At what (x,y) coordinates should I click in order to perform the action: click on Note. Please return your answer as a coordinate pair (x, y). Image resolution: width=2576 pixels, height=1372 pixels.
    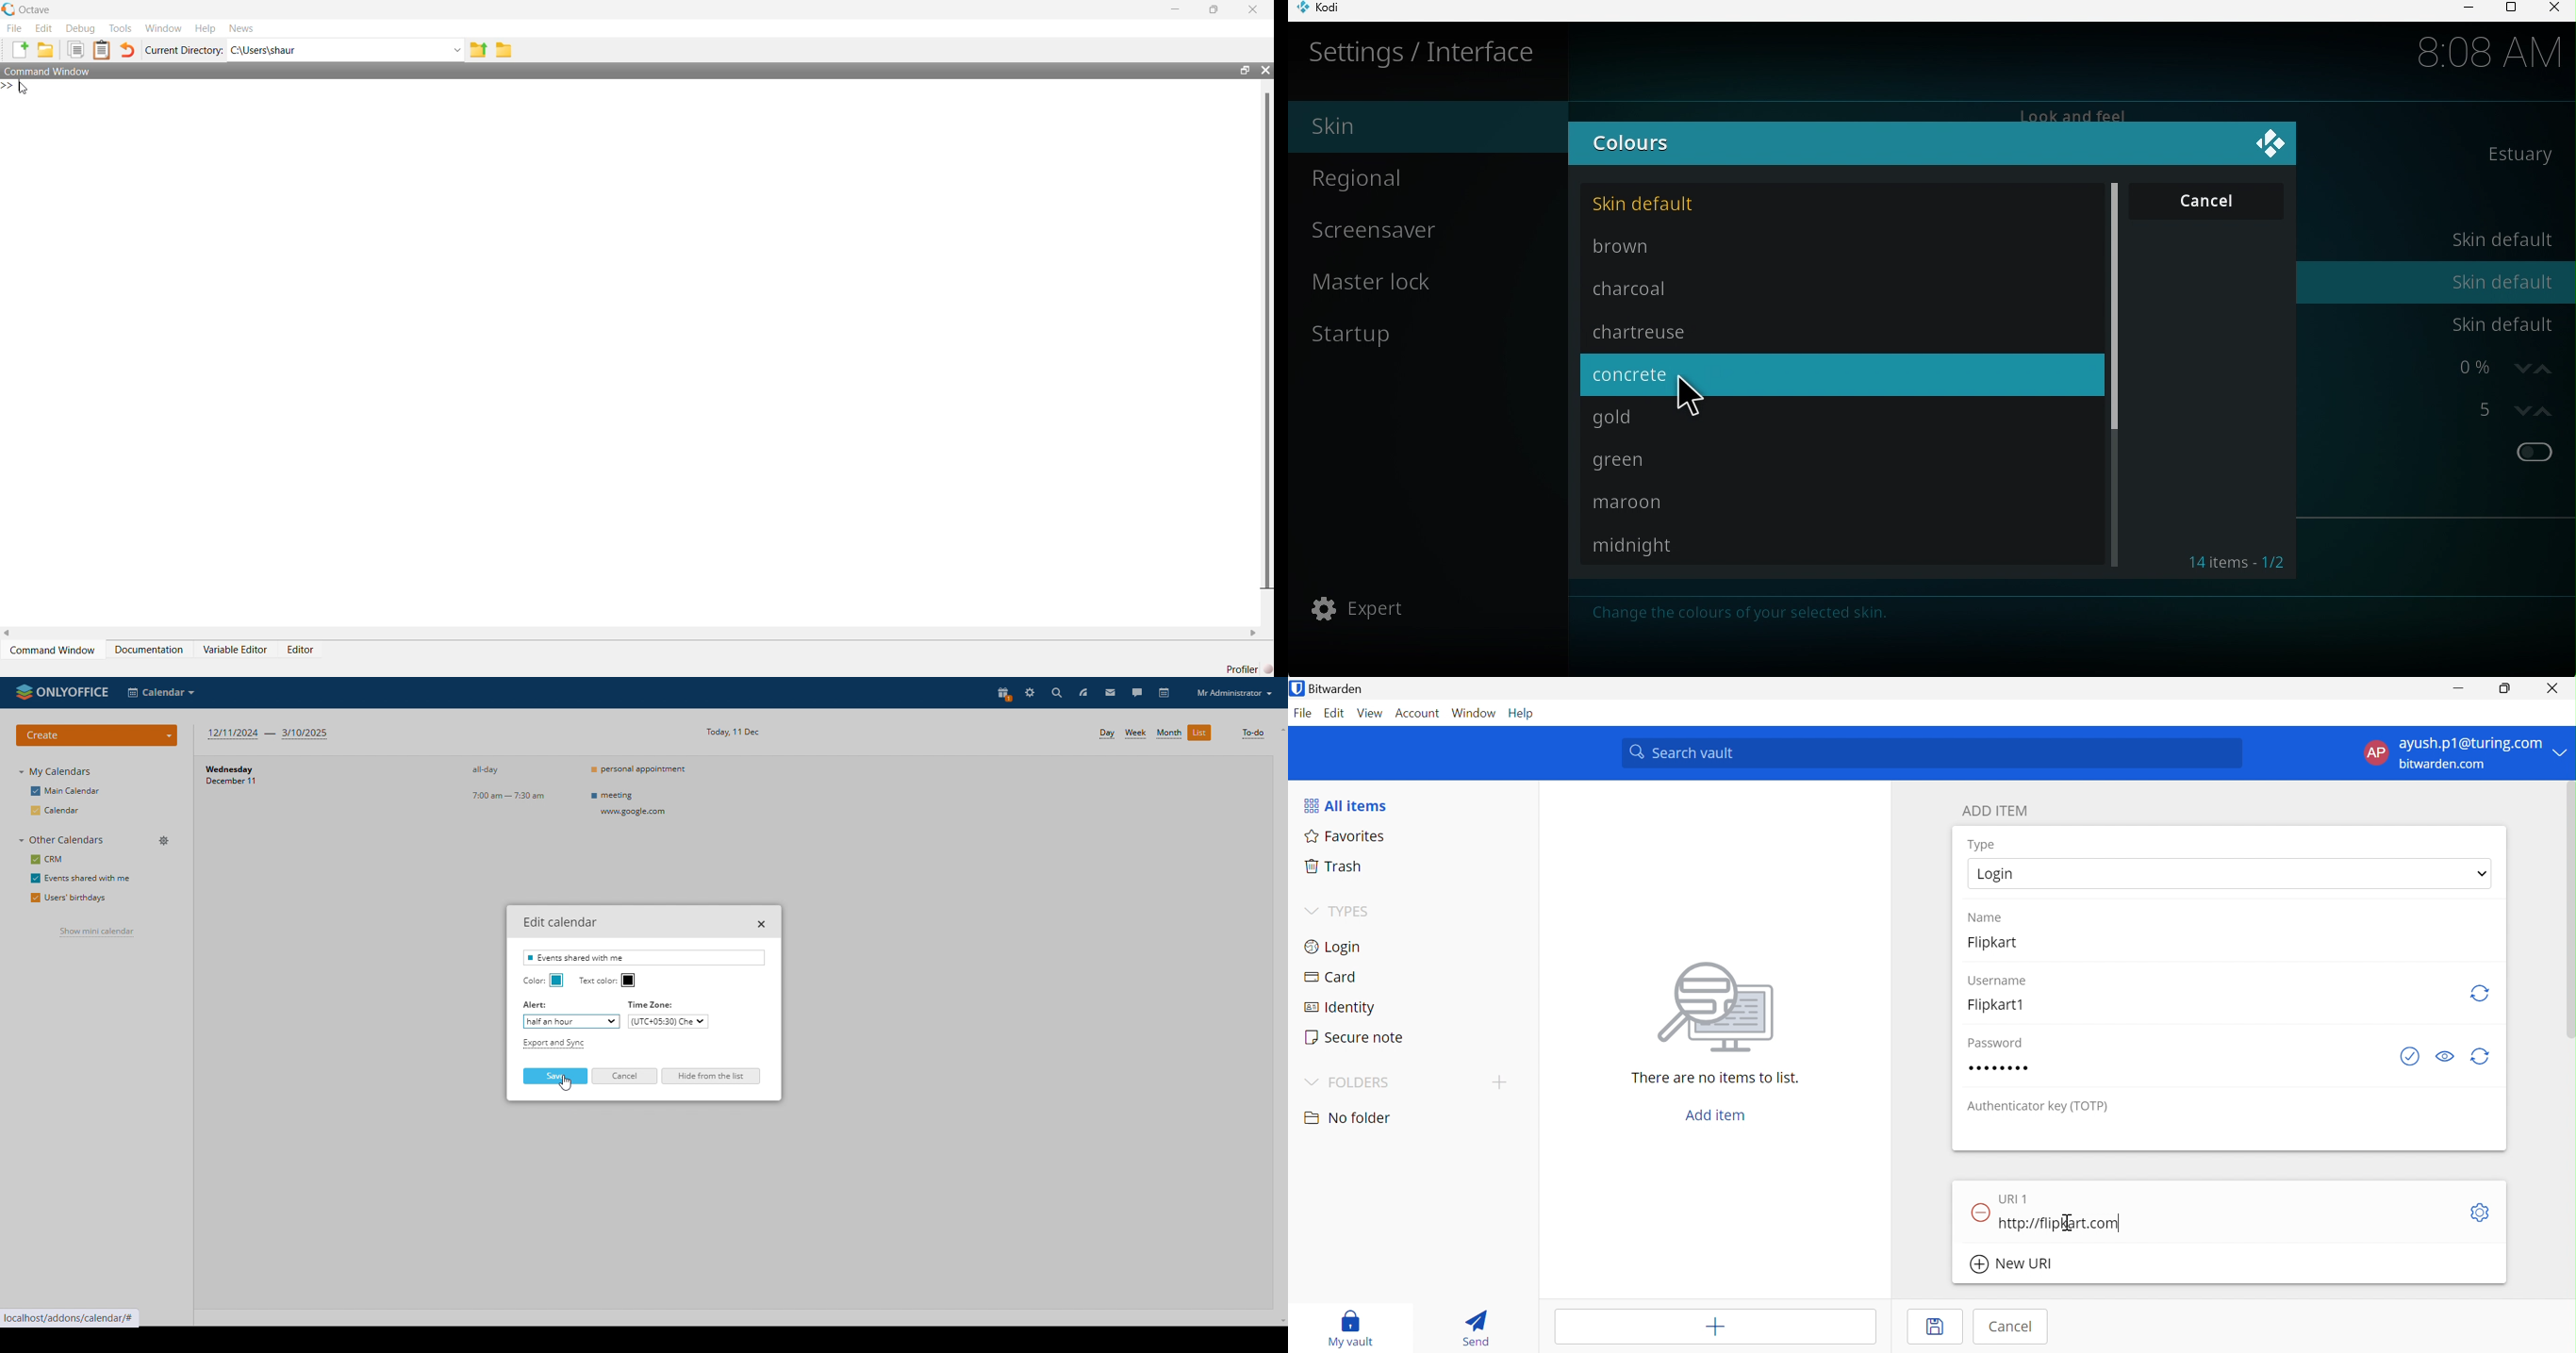
    Looking at the image, I should click on (1762, 614).